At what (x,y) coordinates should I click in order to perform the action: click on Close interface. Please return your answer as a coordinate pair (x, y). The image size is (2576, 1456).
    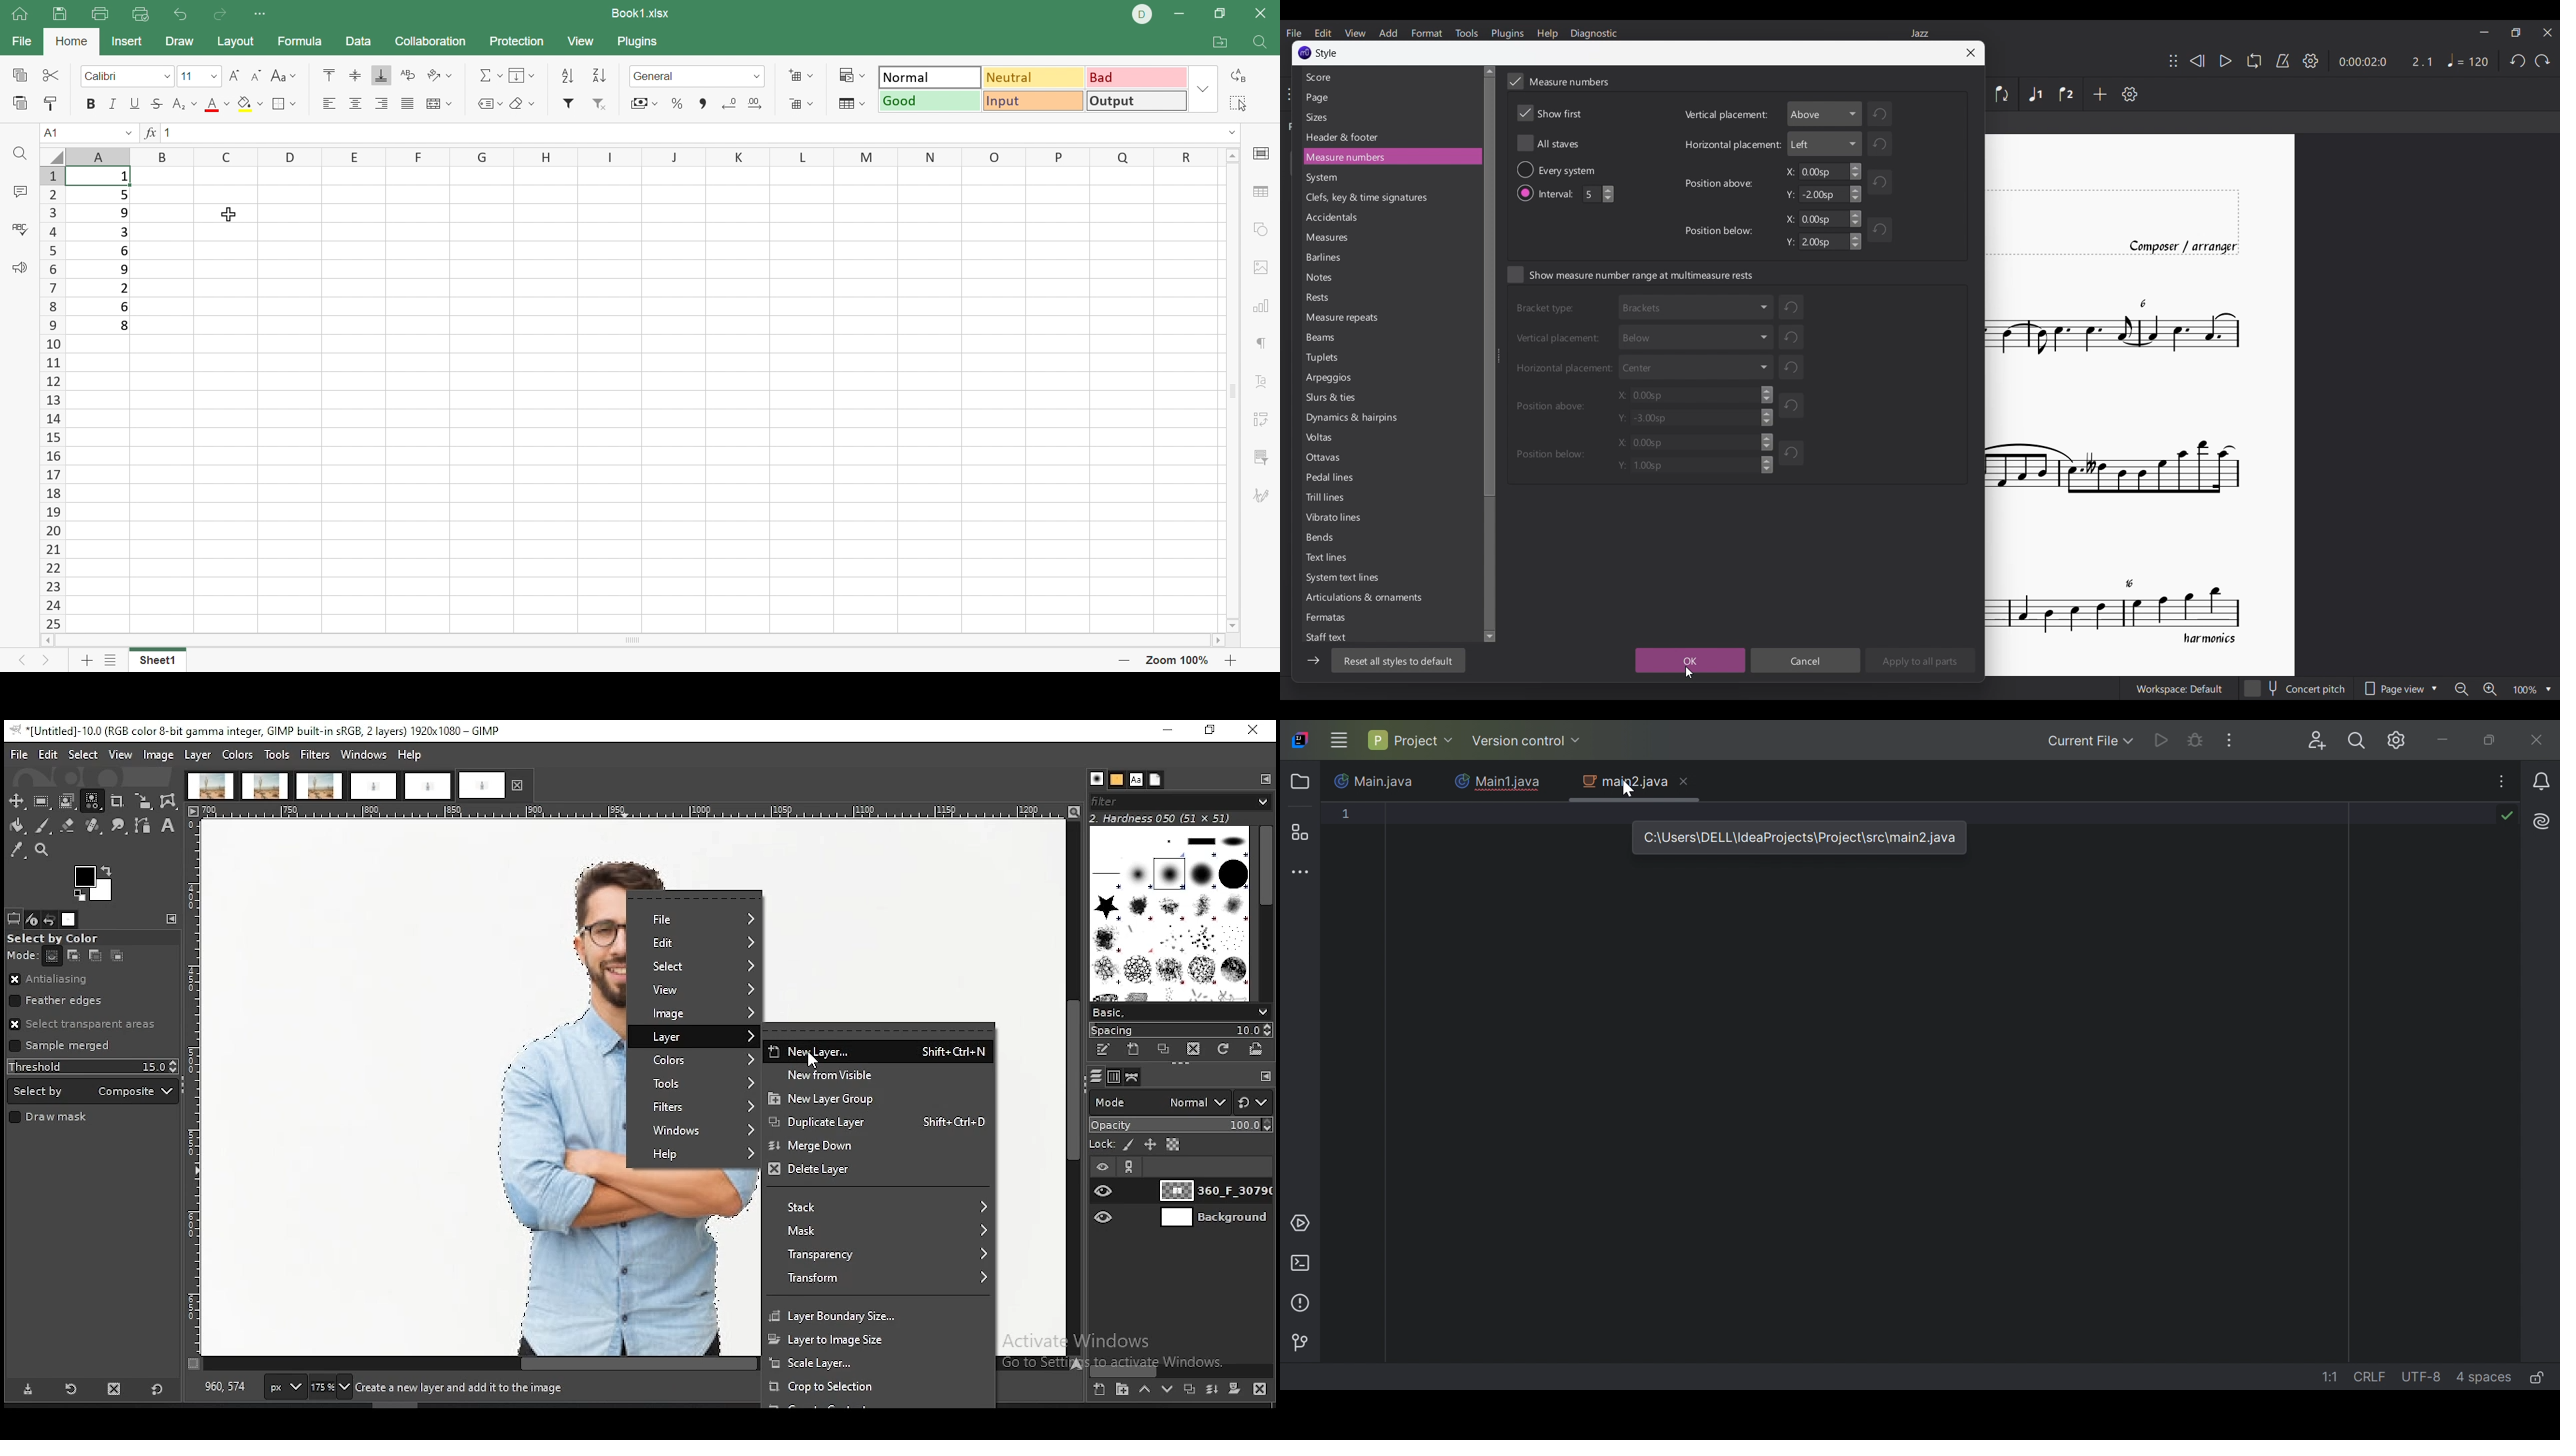
    Looking at the image, I should click on (2548, 33).